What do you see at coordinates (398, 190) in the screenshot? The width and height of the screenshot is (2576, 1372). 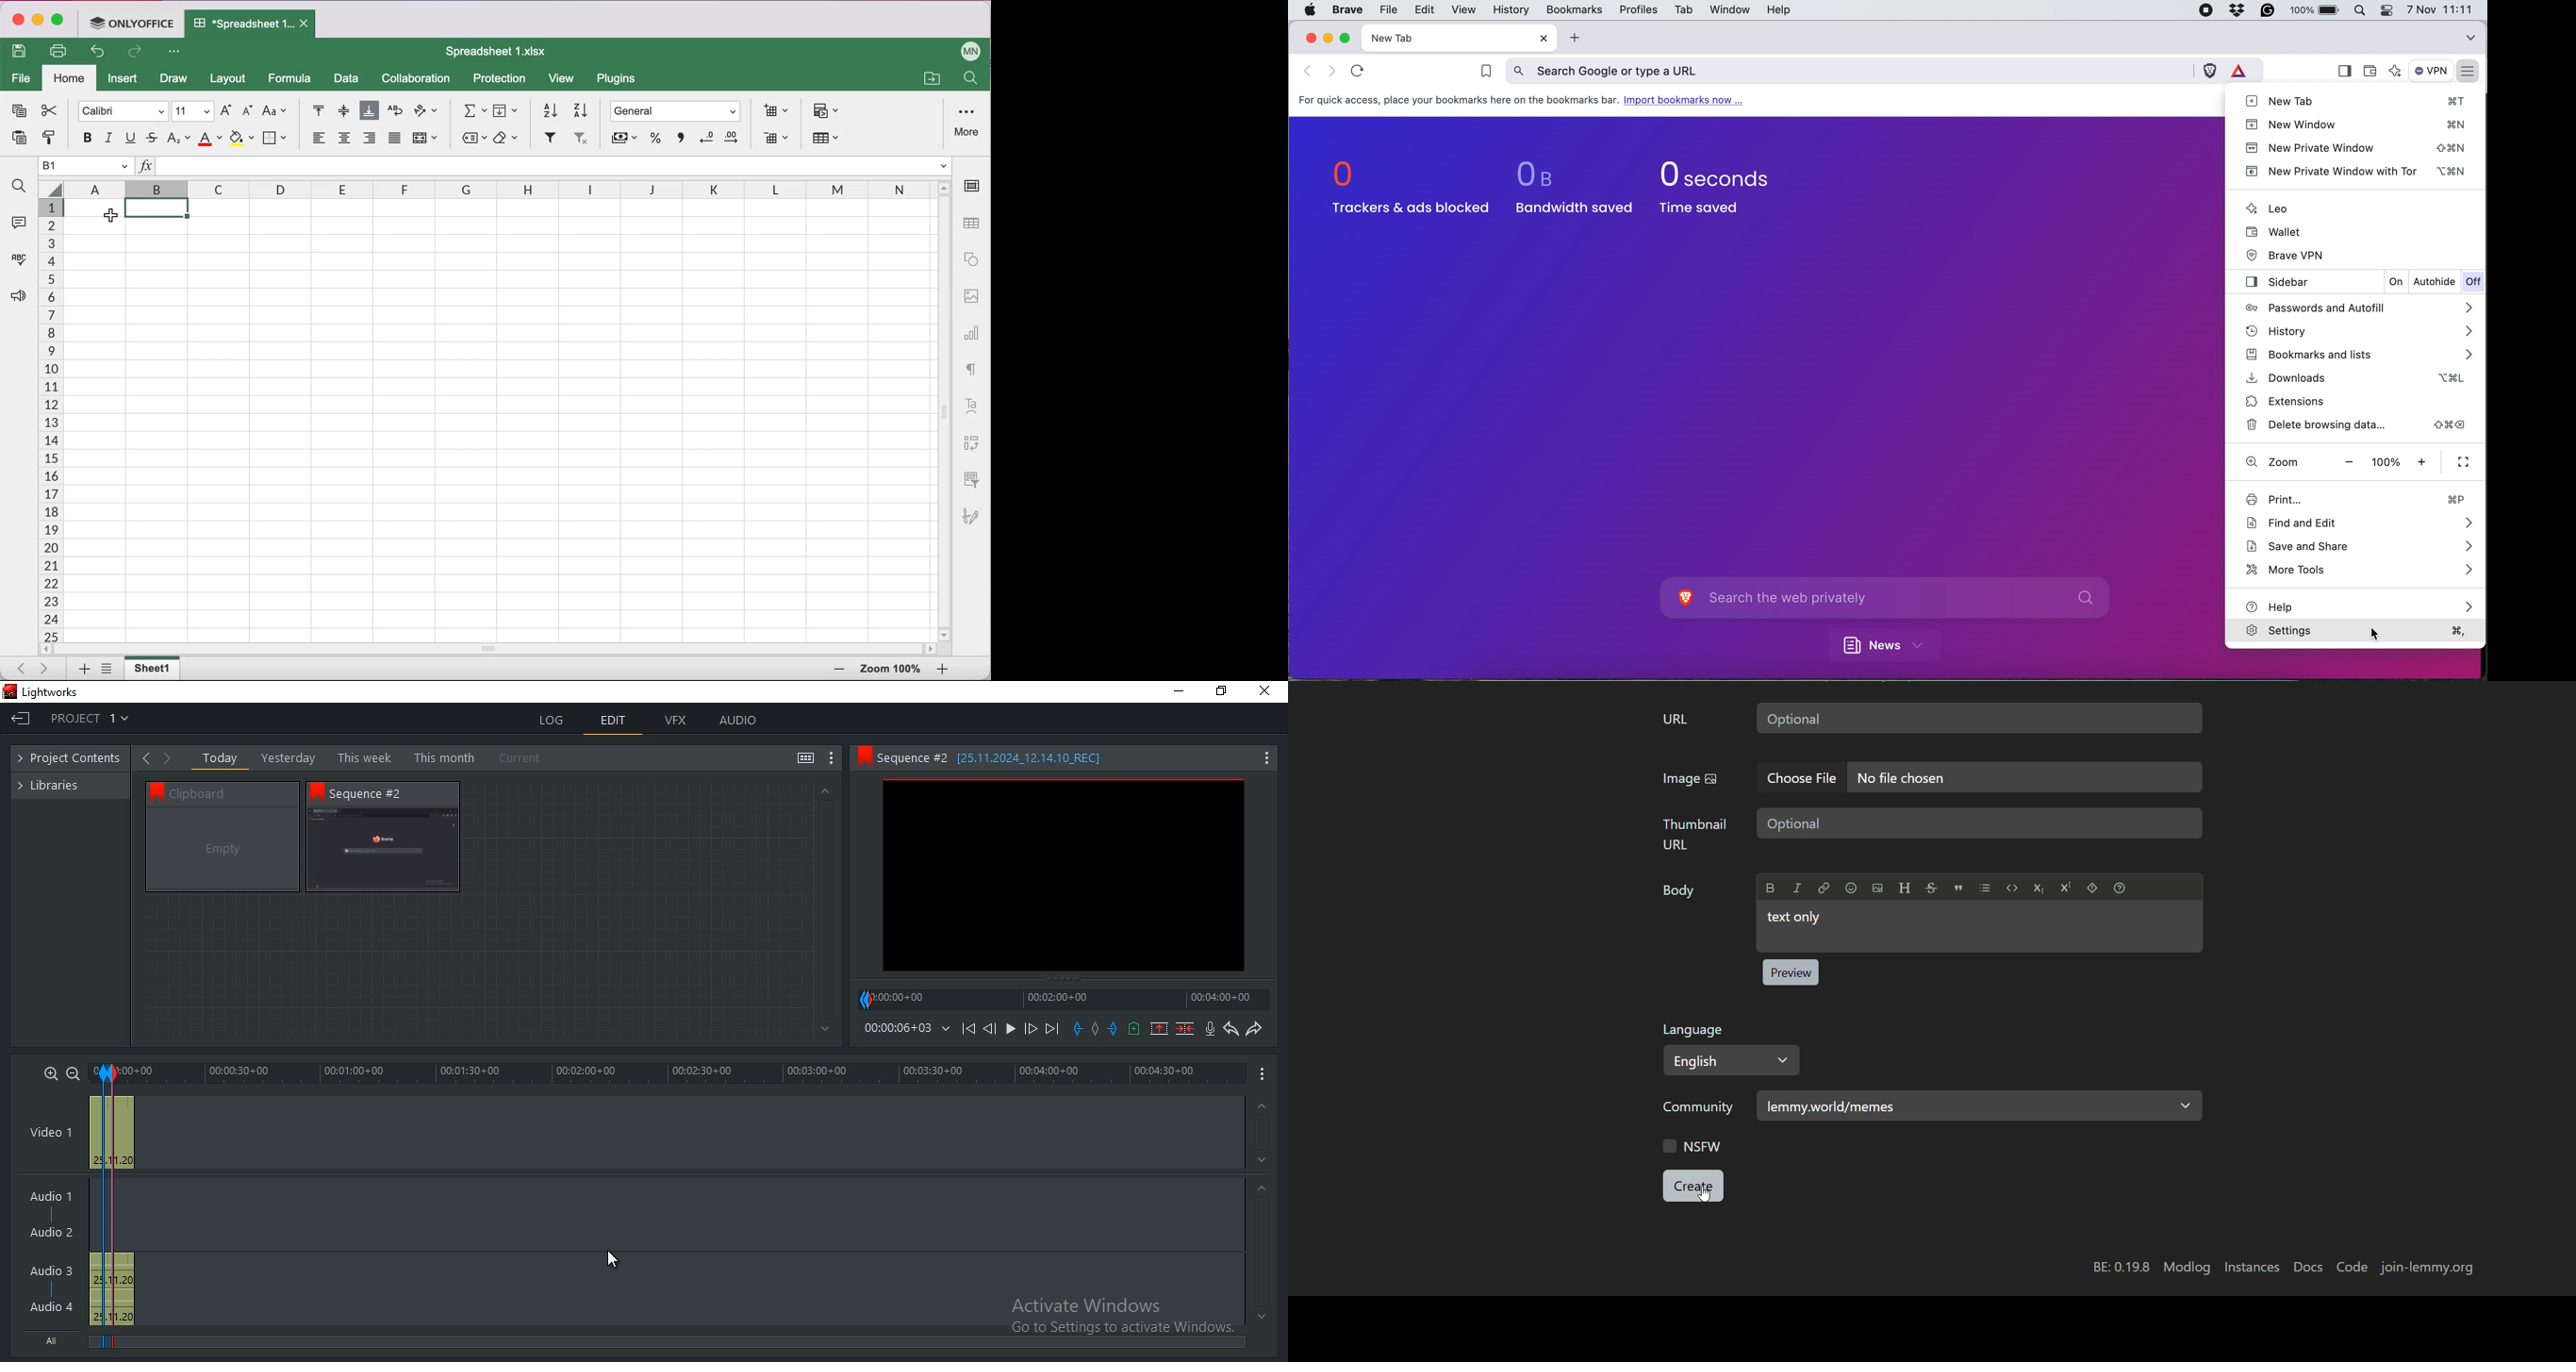 I see `columns` at bounding box center [398, 190].